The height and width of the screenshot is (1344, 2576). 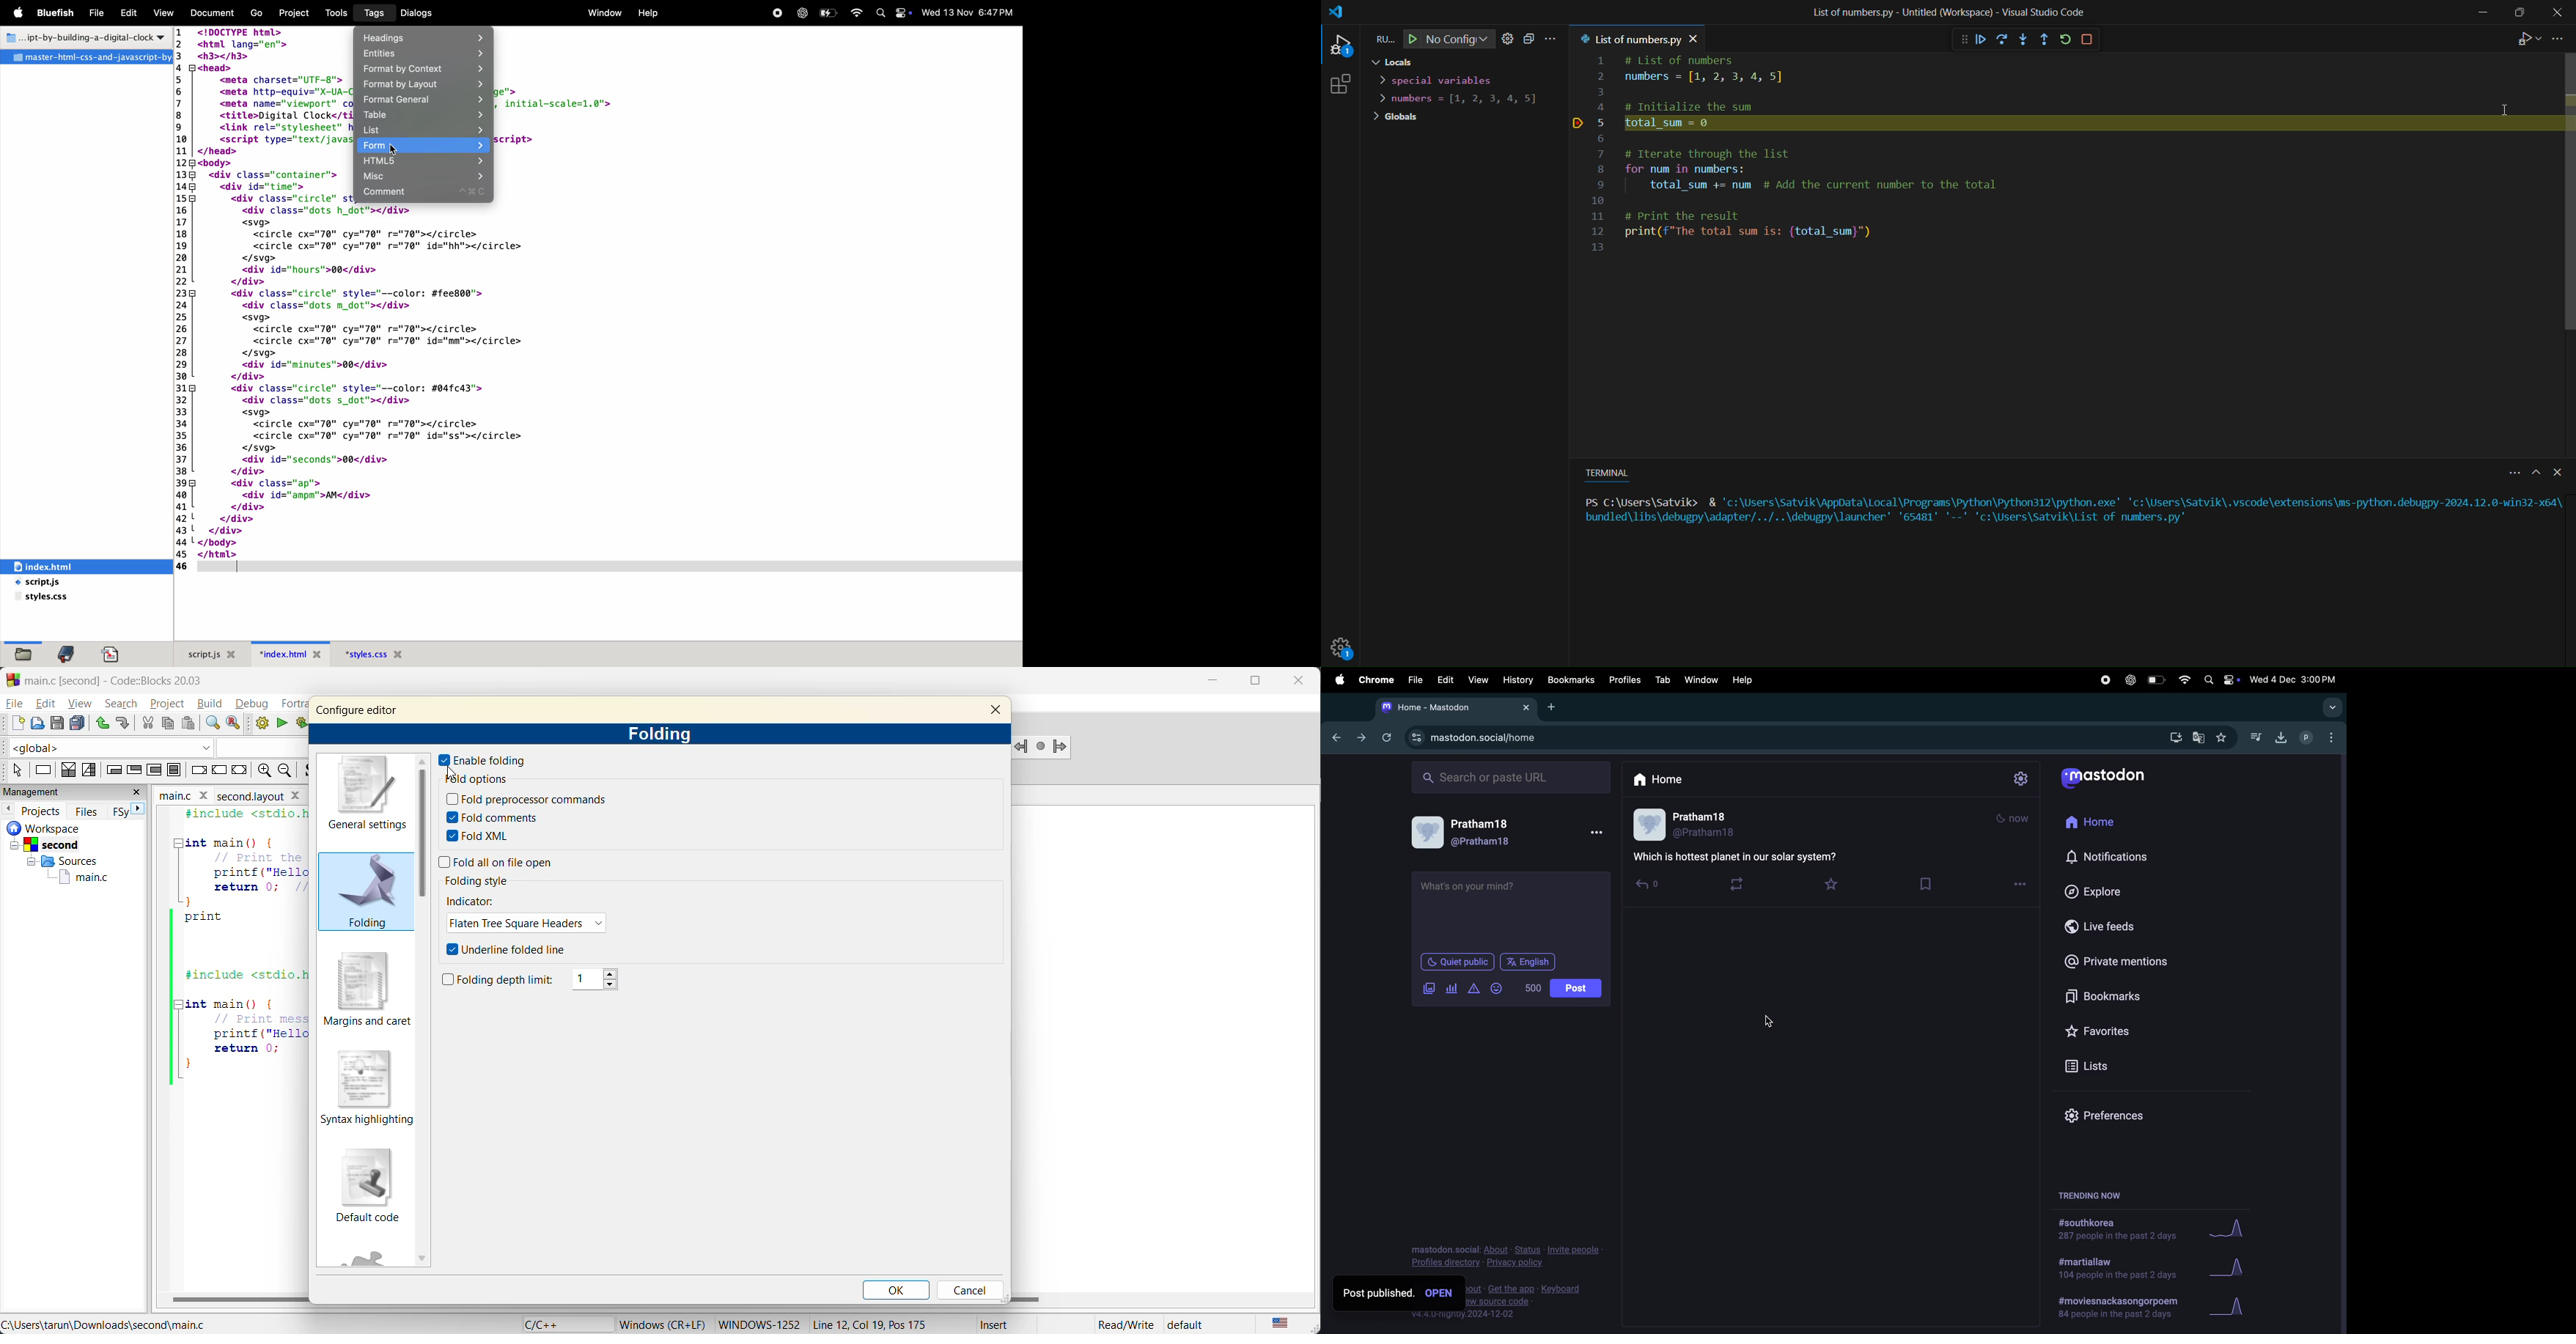 What do you see at coordinates (1280, 1324) in the screenshot?
I see `text language` at bounding box center [1280, 1324].